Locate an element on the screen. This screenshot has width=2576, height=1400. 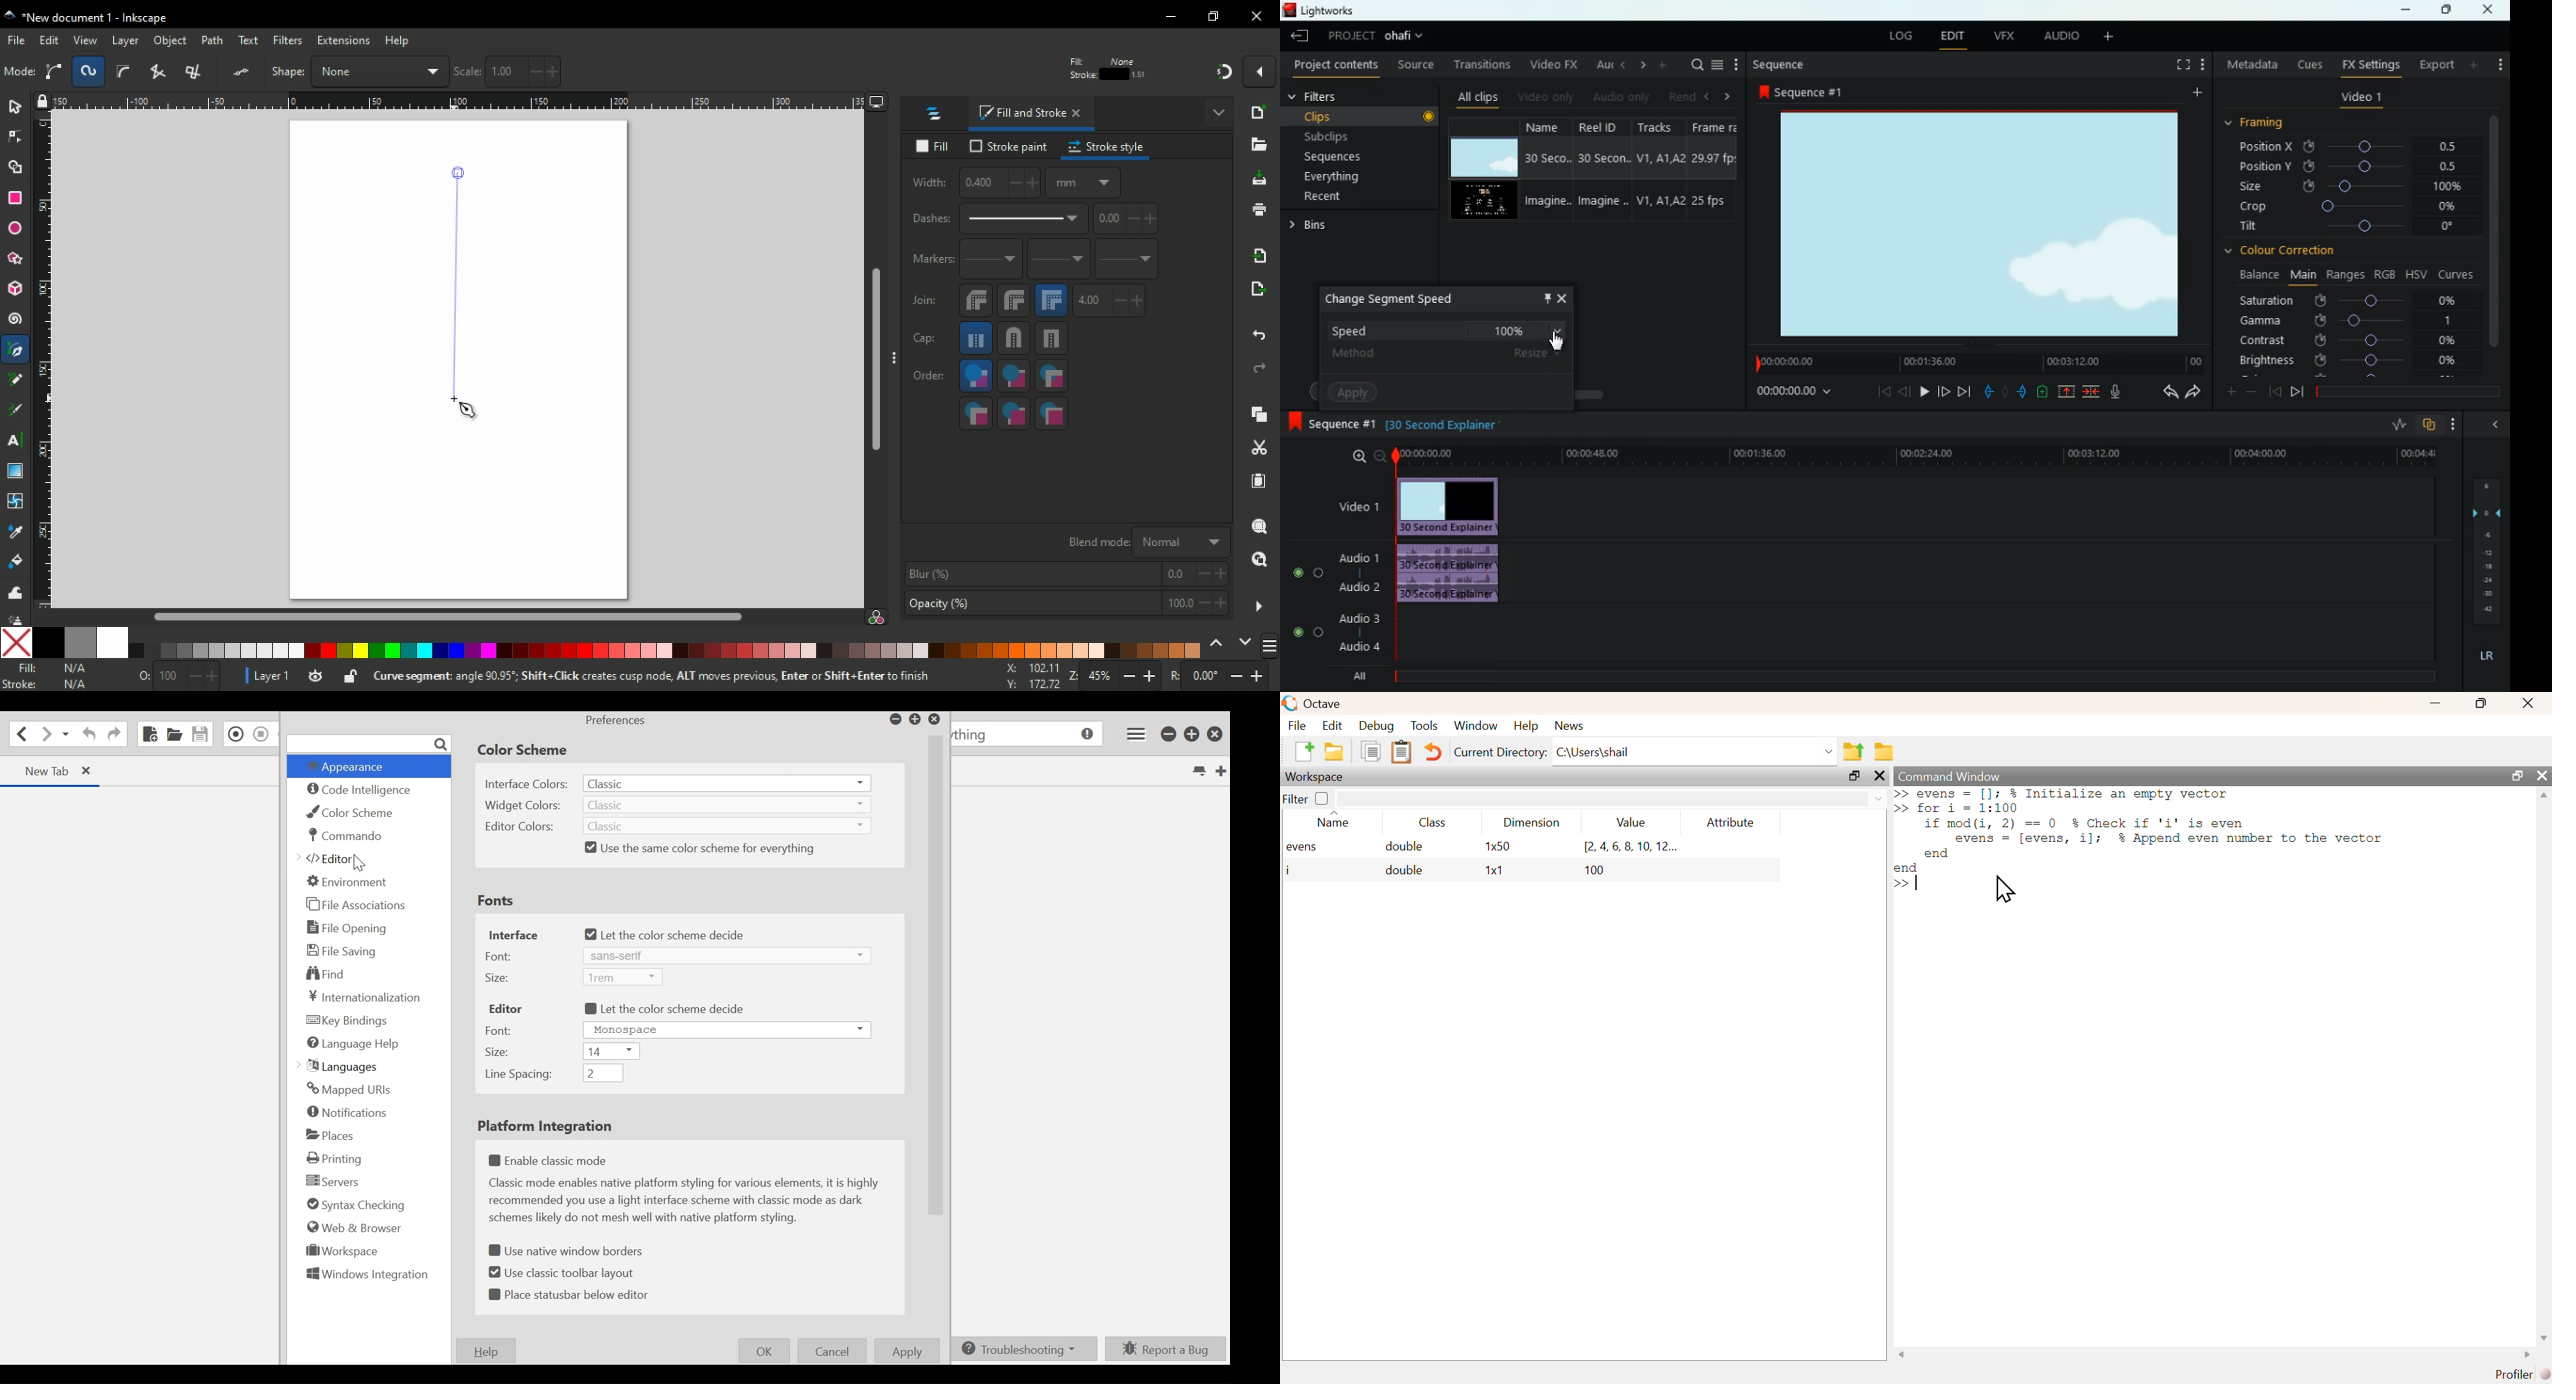
Close is located at coordinates (1216, 734).